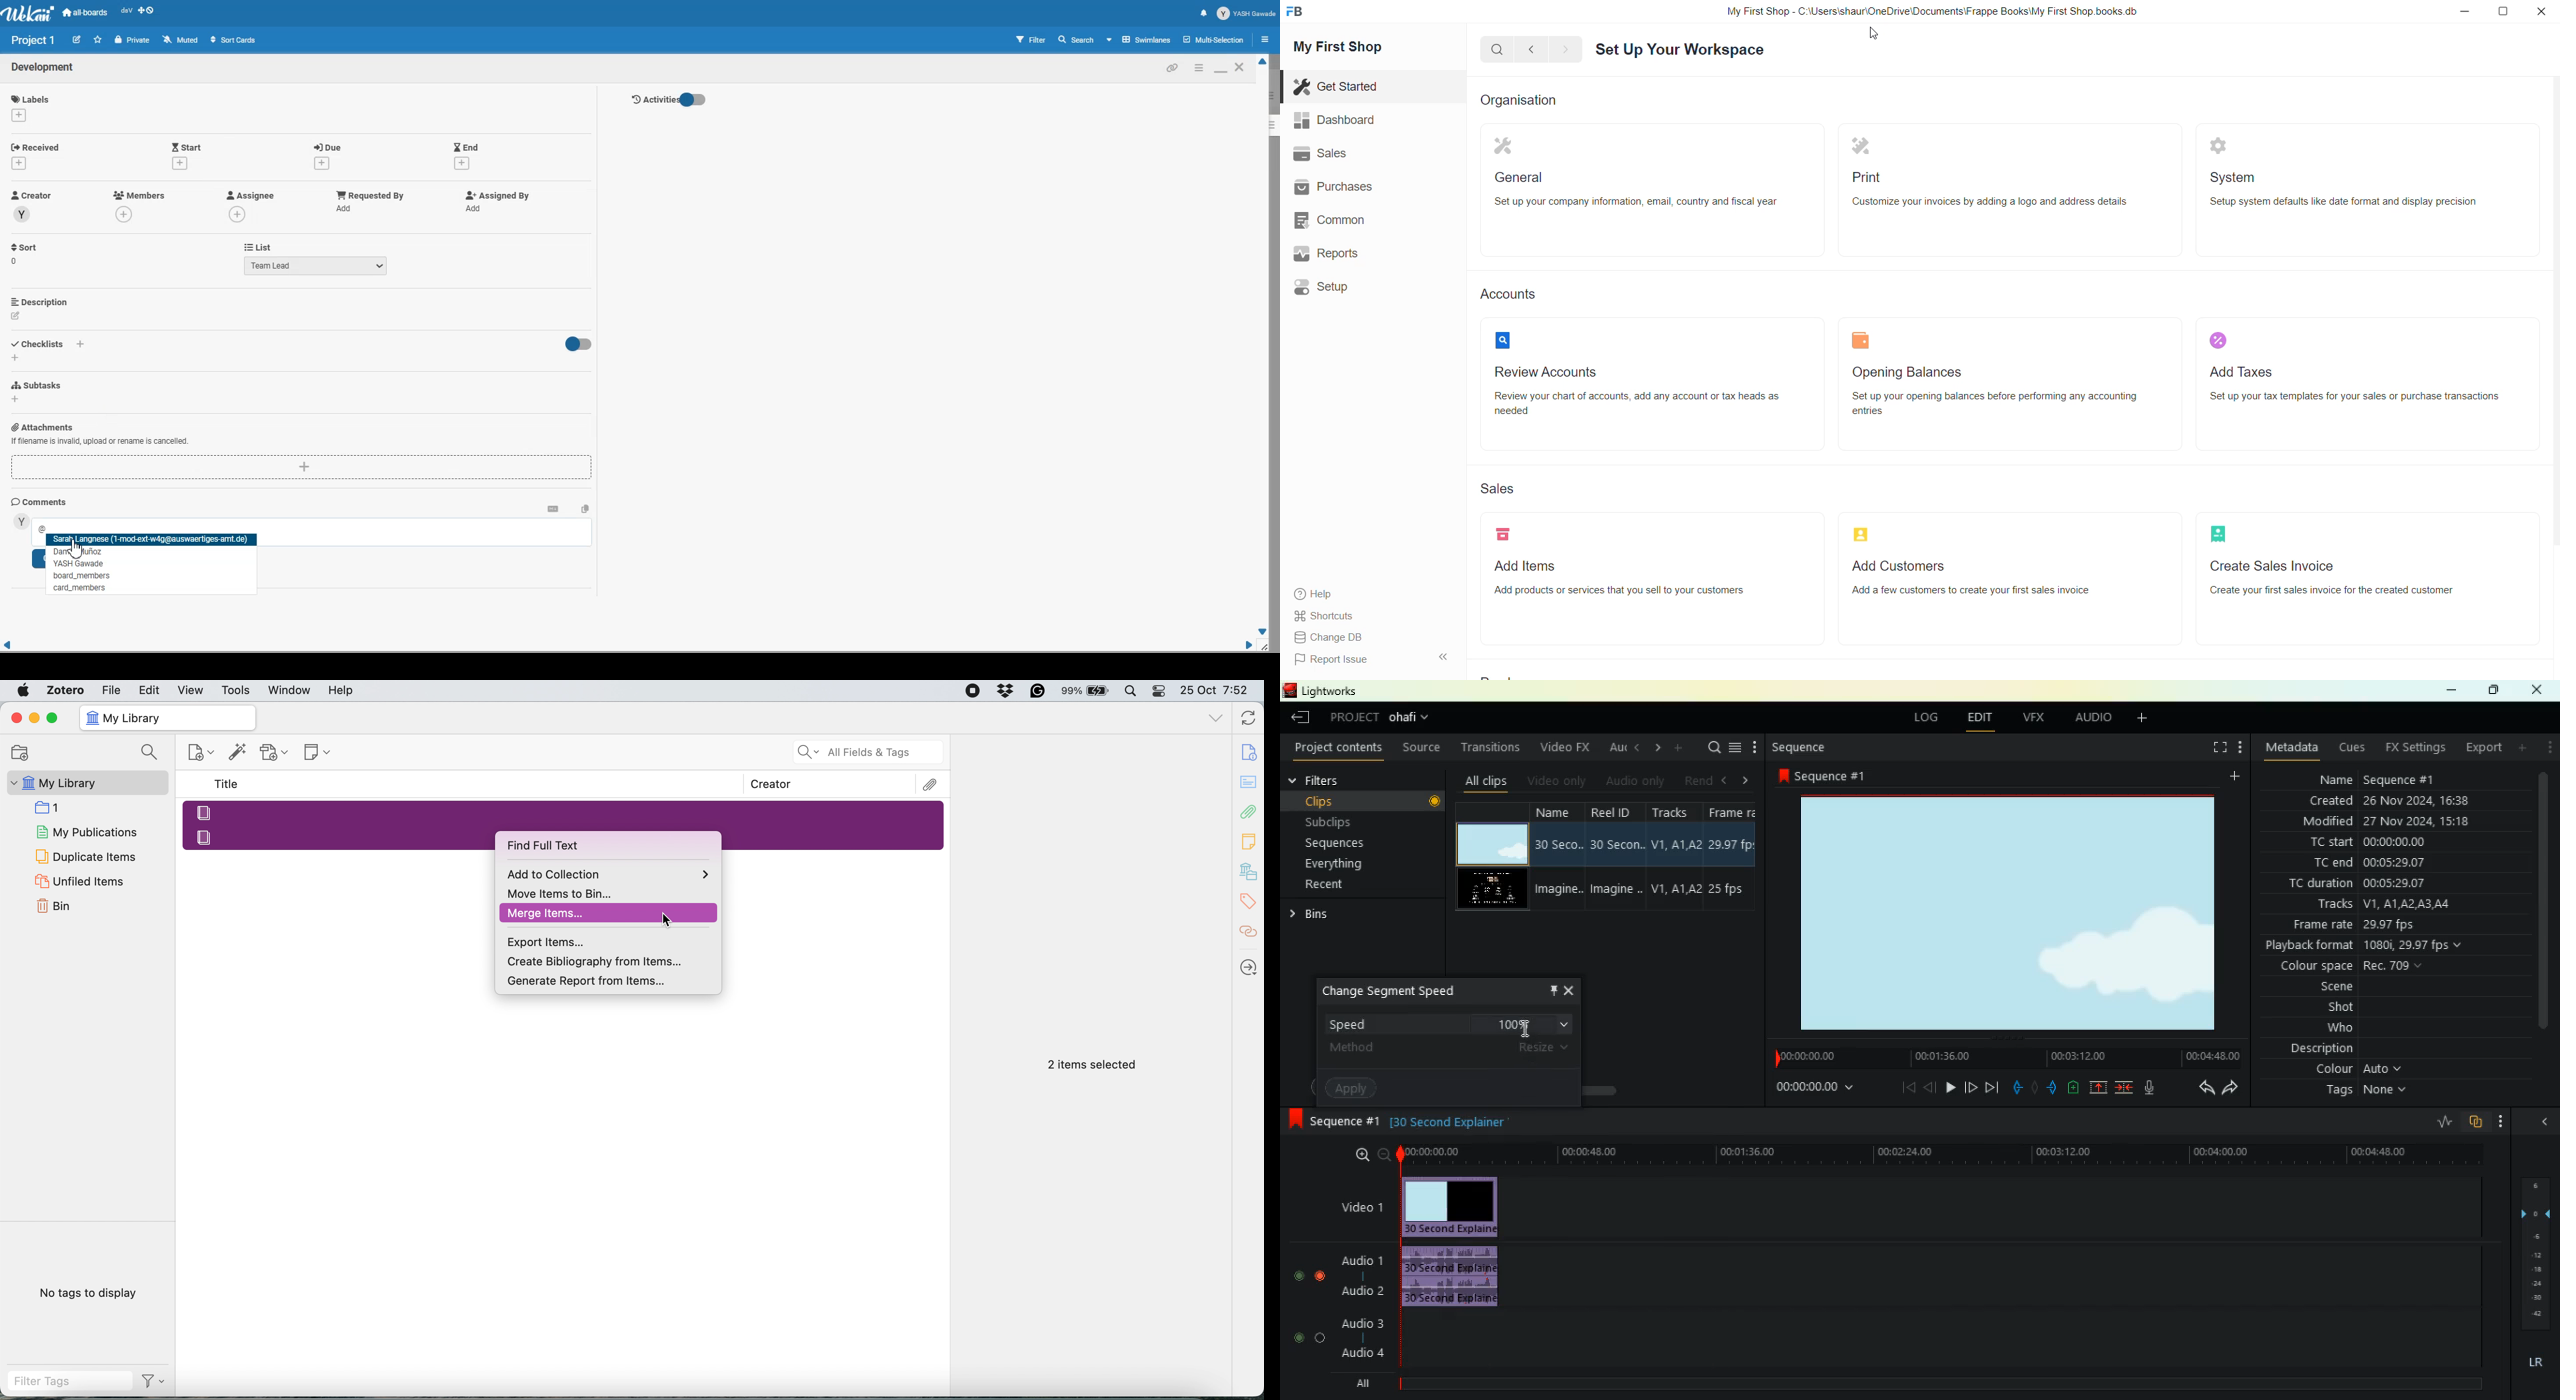  I want to click on tag People, so click(83, 575).